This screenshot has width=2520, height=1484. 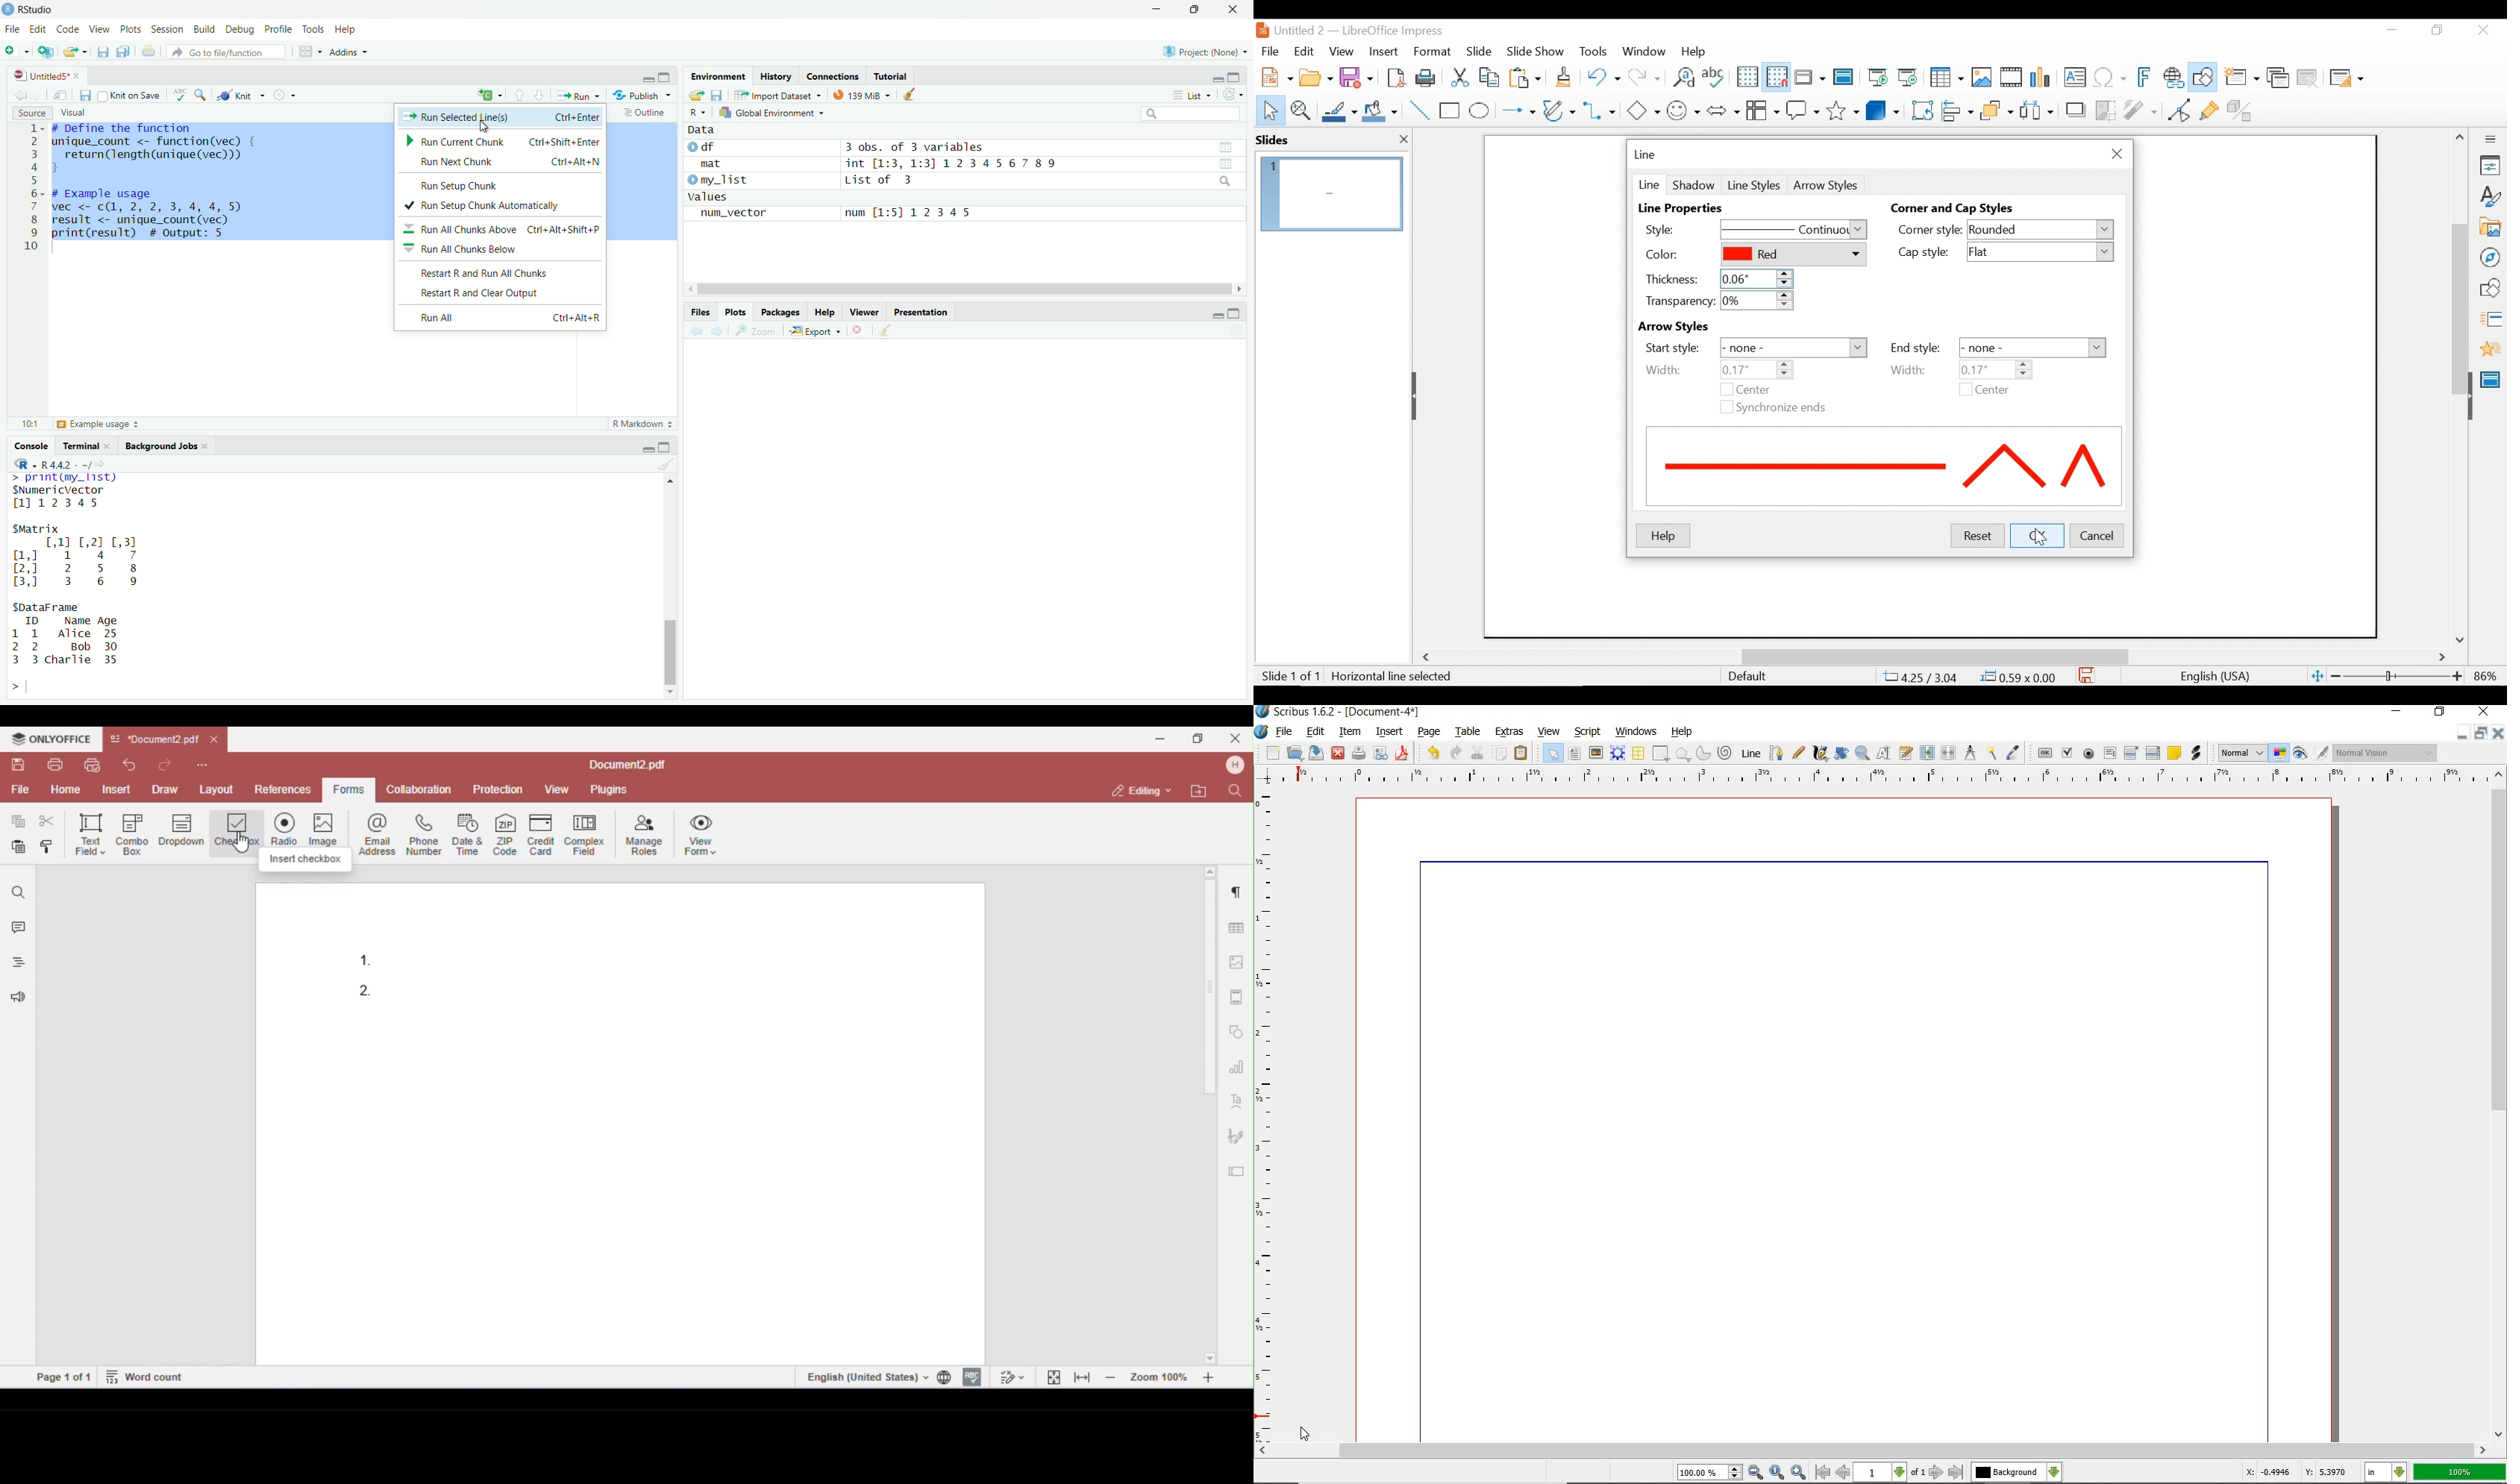 What do you see at coordinates (1828, 185) in the screenshot?
I see `Arrow Style` at bounding box center [1828, 185].